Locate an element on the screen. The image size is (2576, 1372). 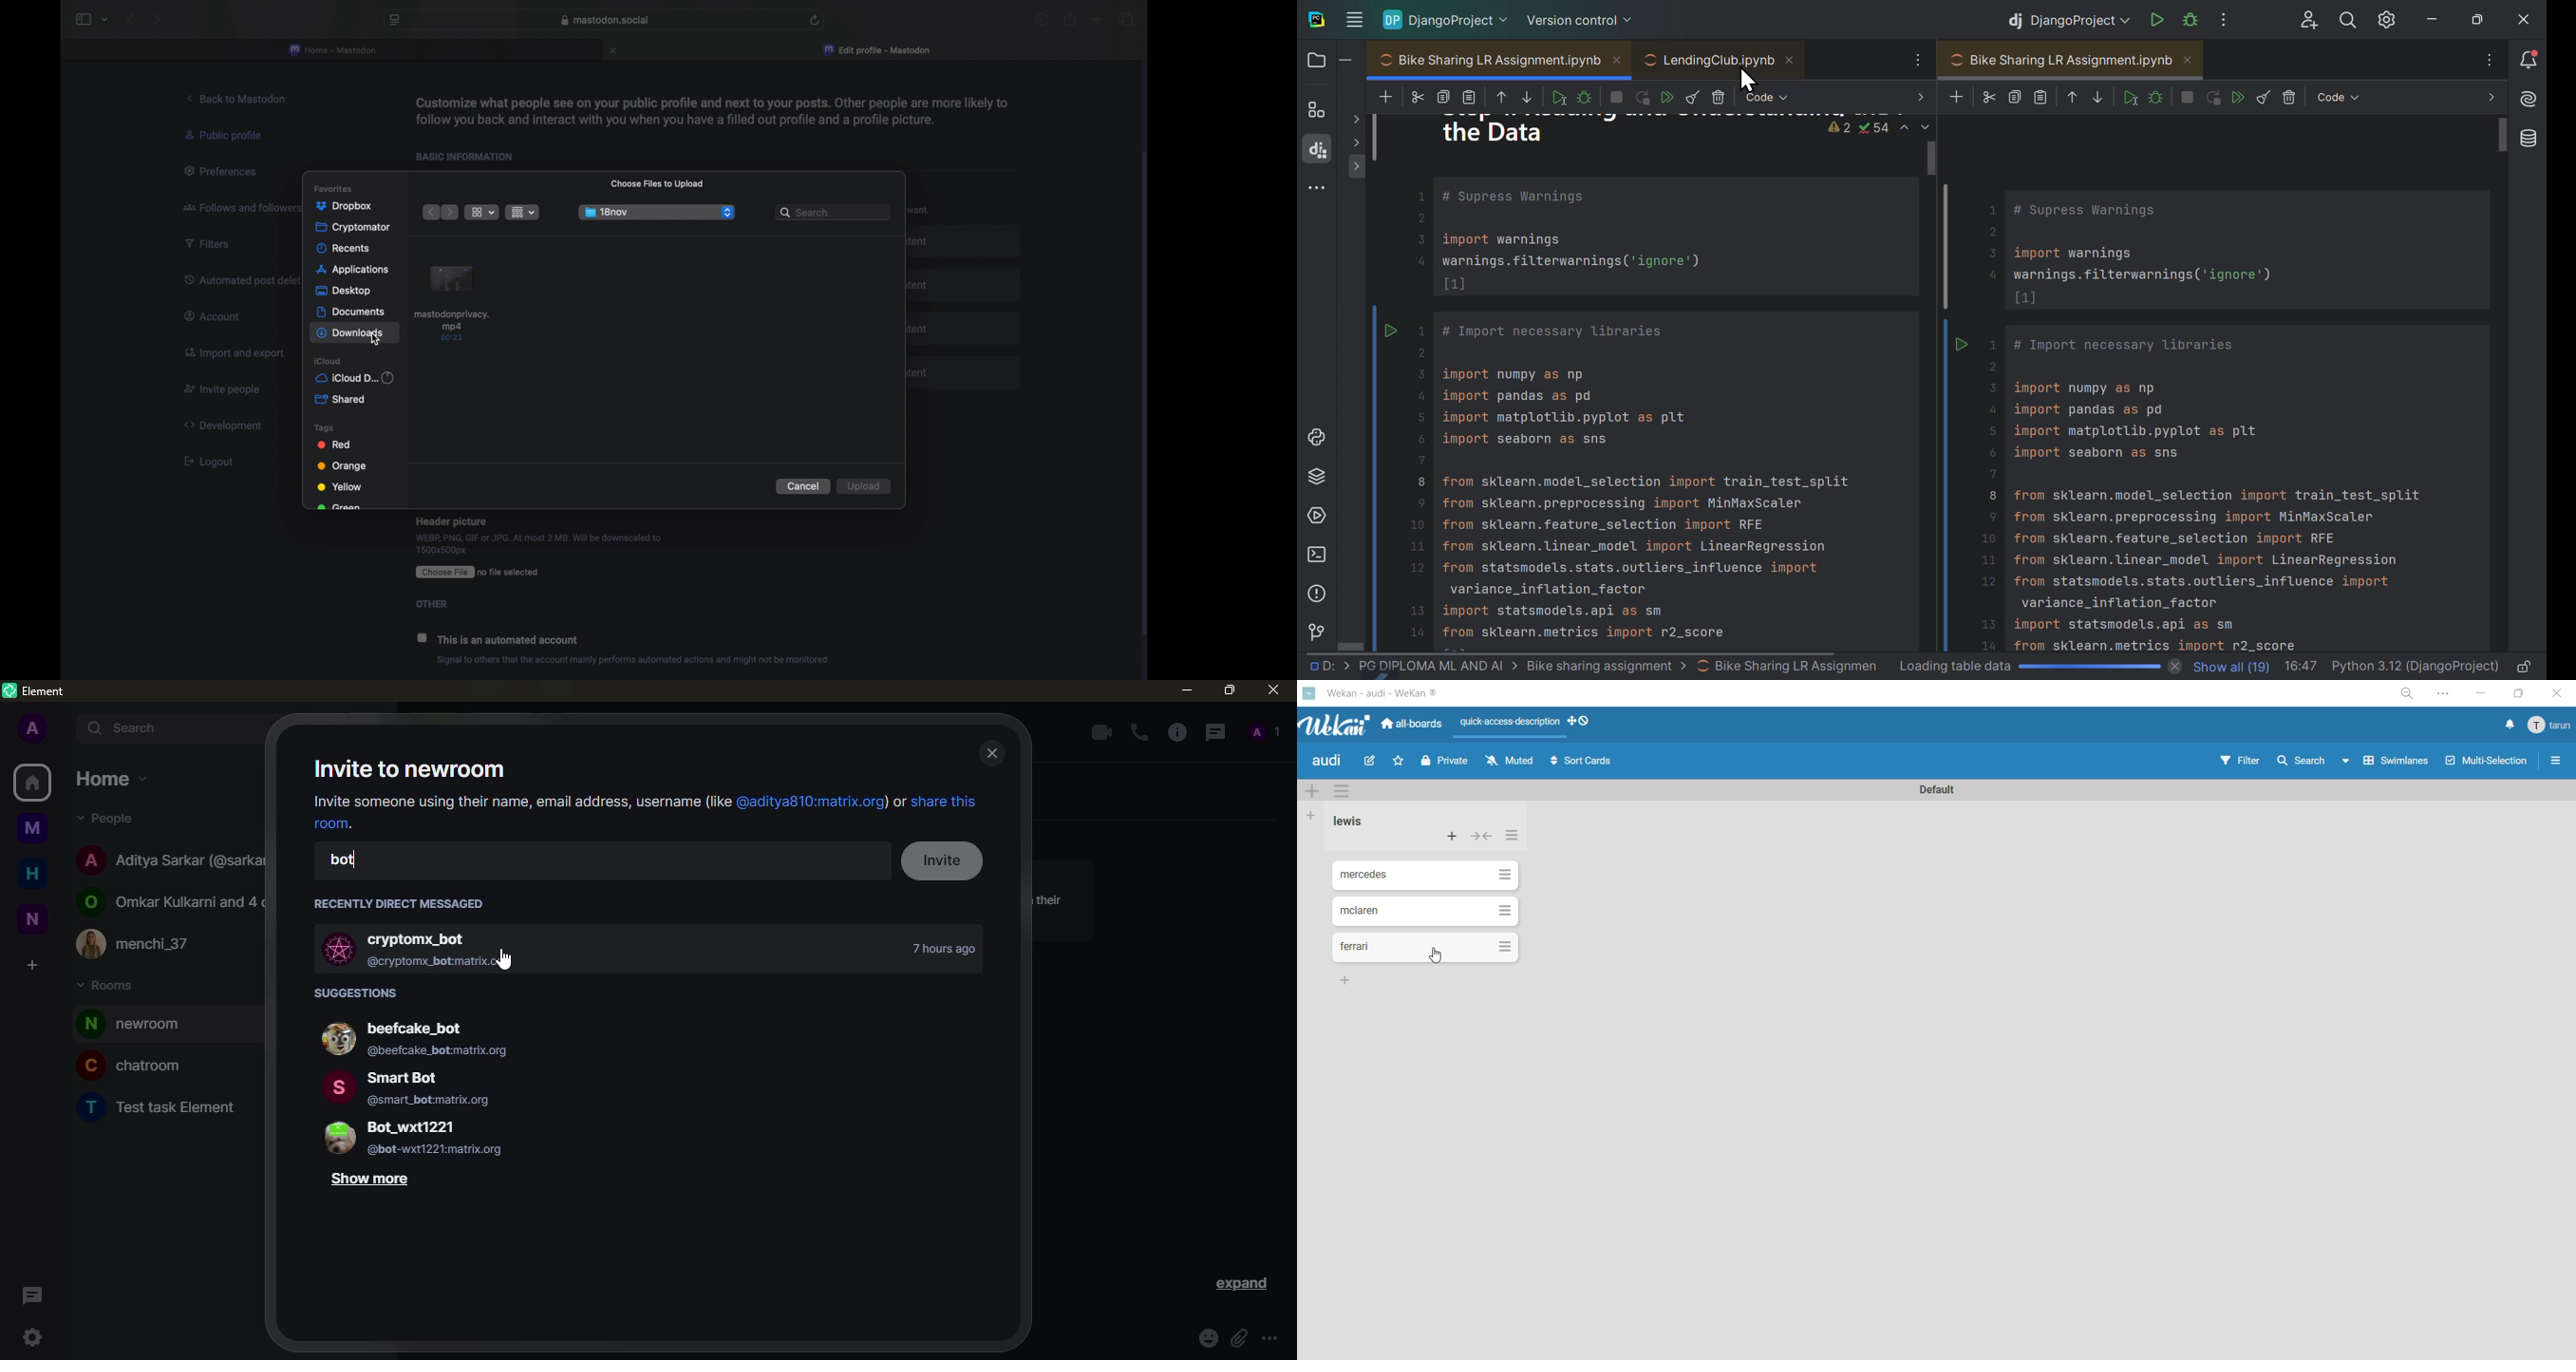
add card is located at coordinates (1449, 835).